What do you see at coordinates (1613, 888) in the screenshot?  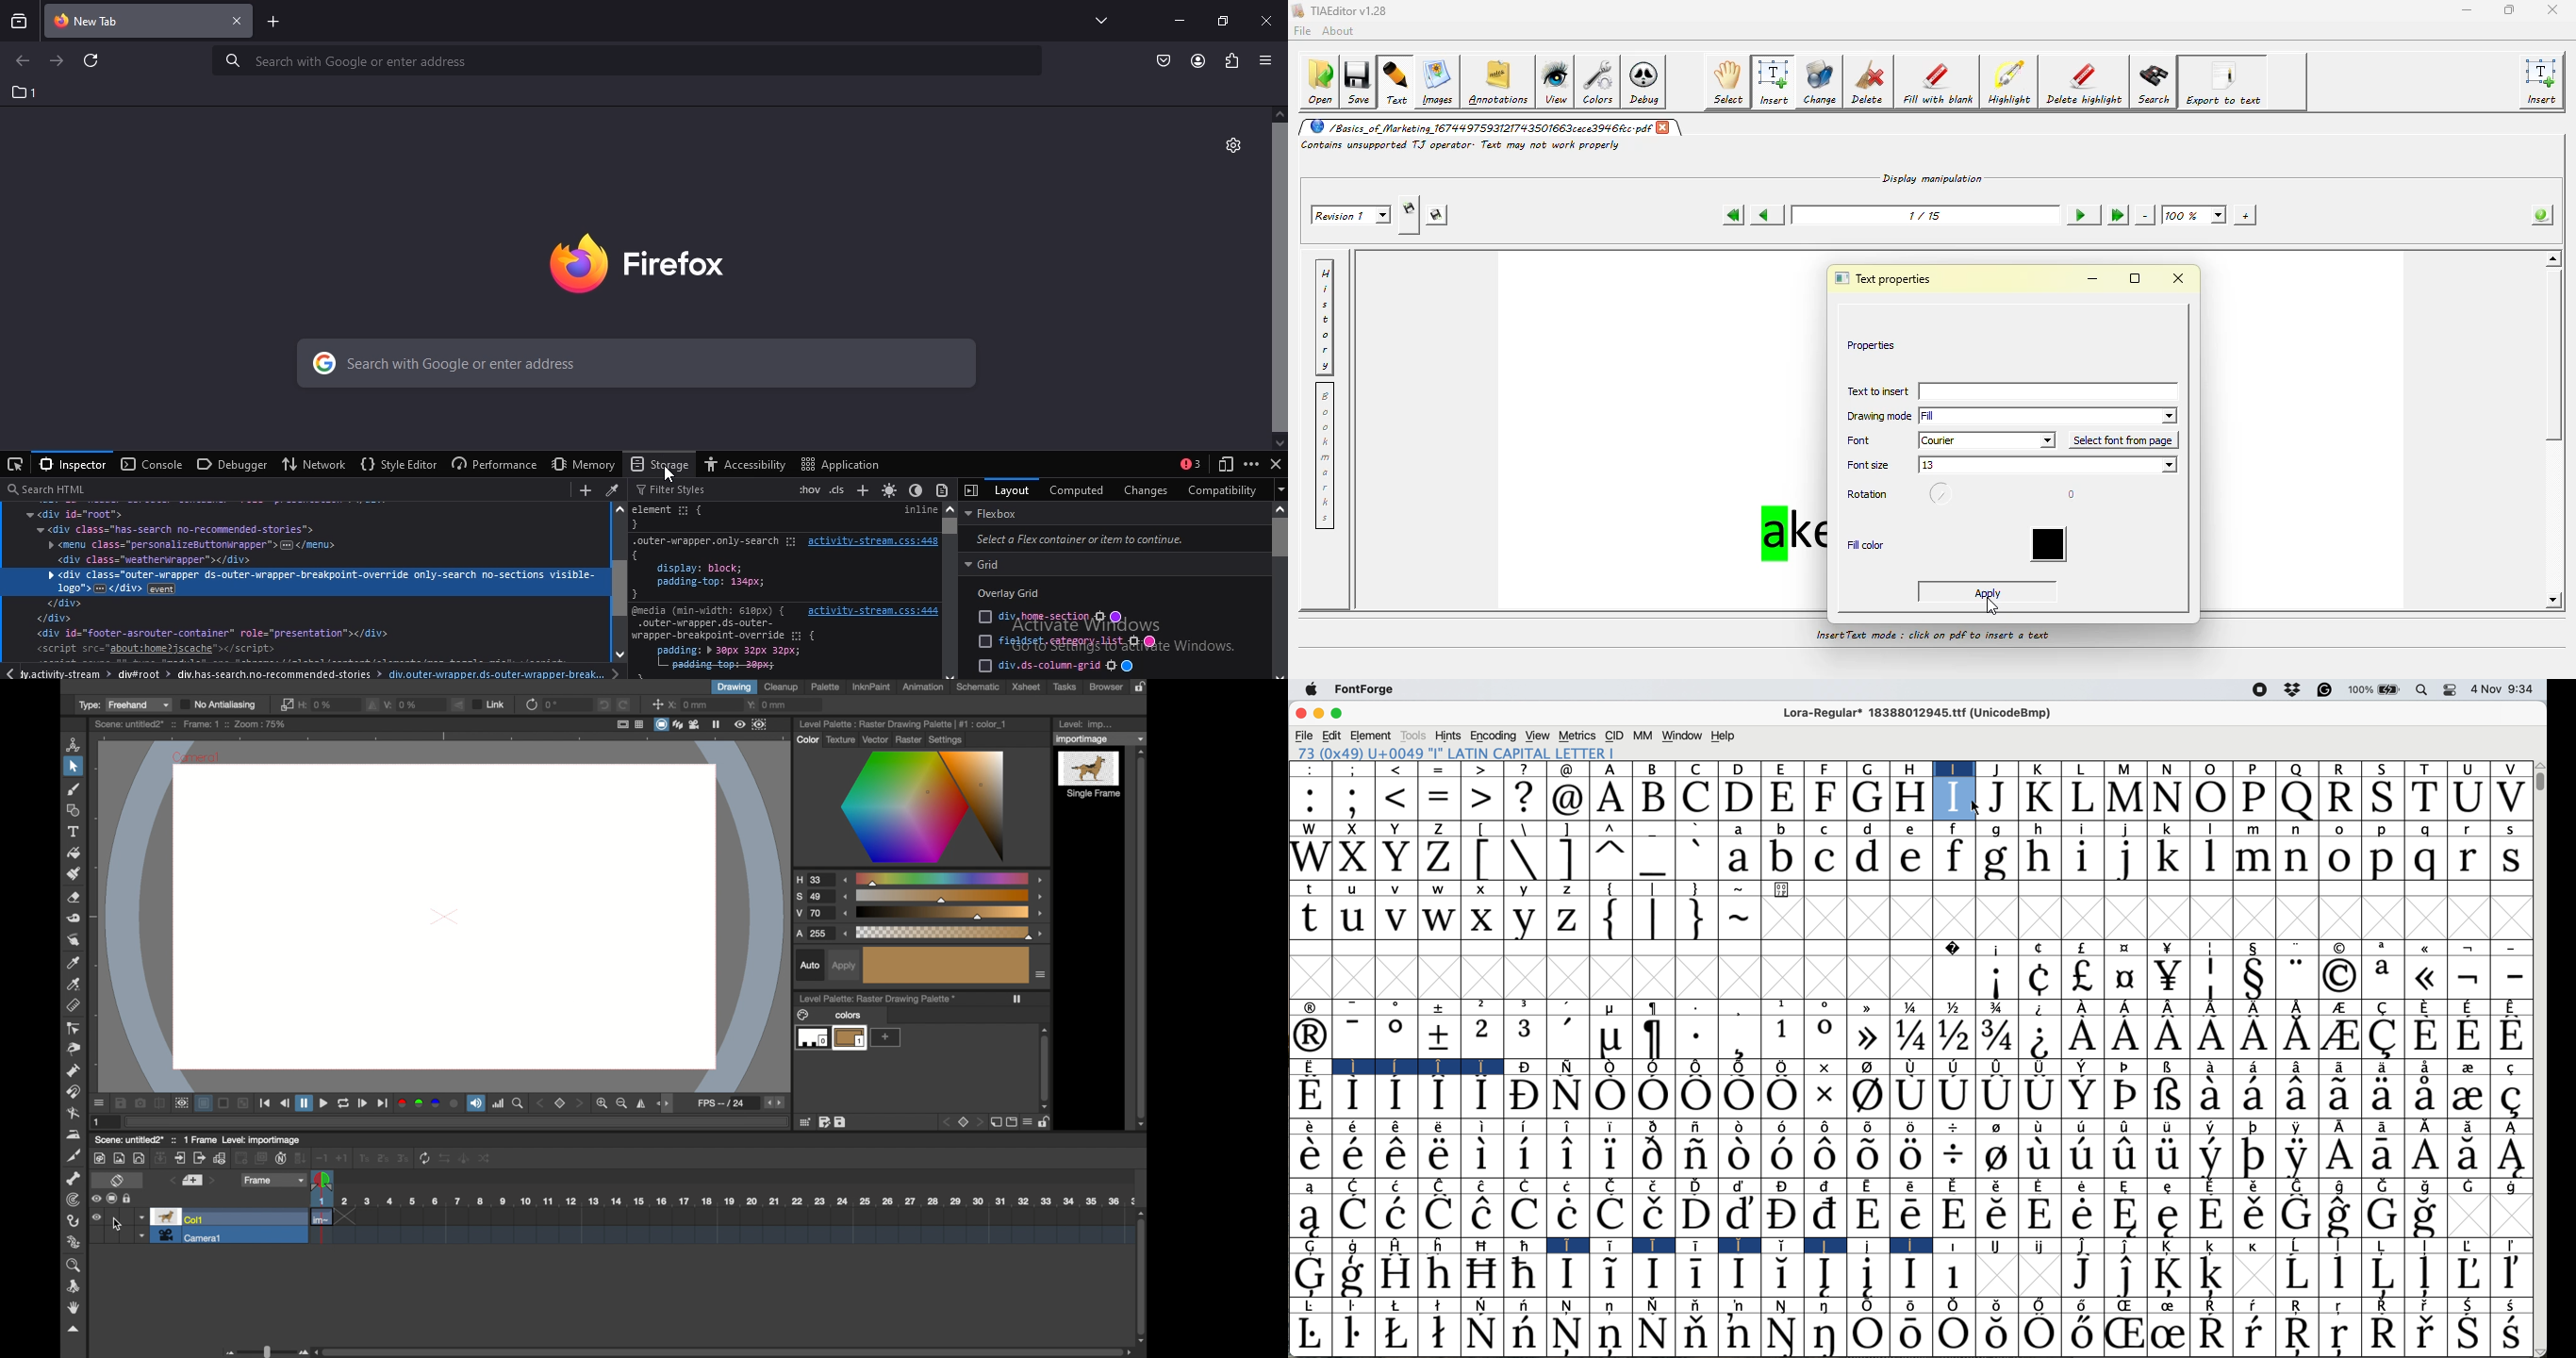 I see `{` at bounding box center [1613, 888].